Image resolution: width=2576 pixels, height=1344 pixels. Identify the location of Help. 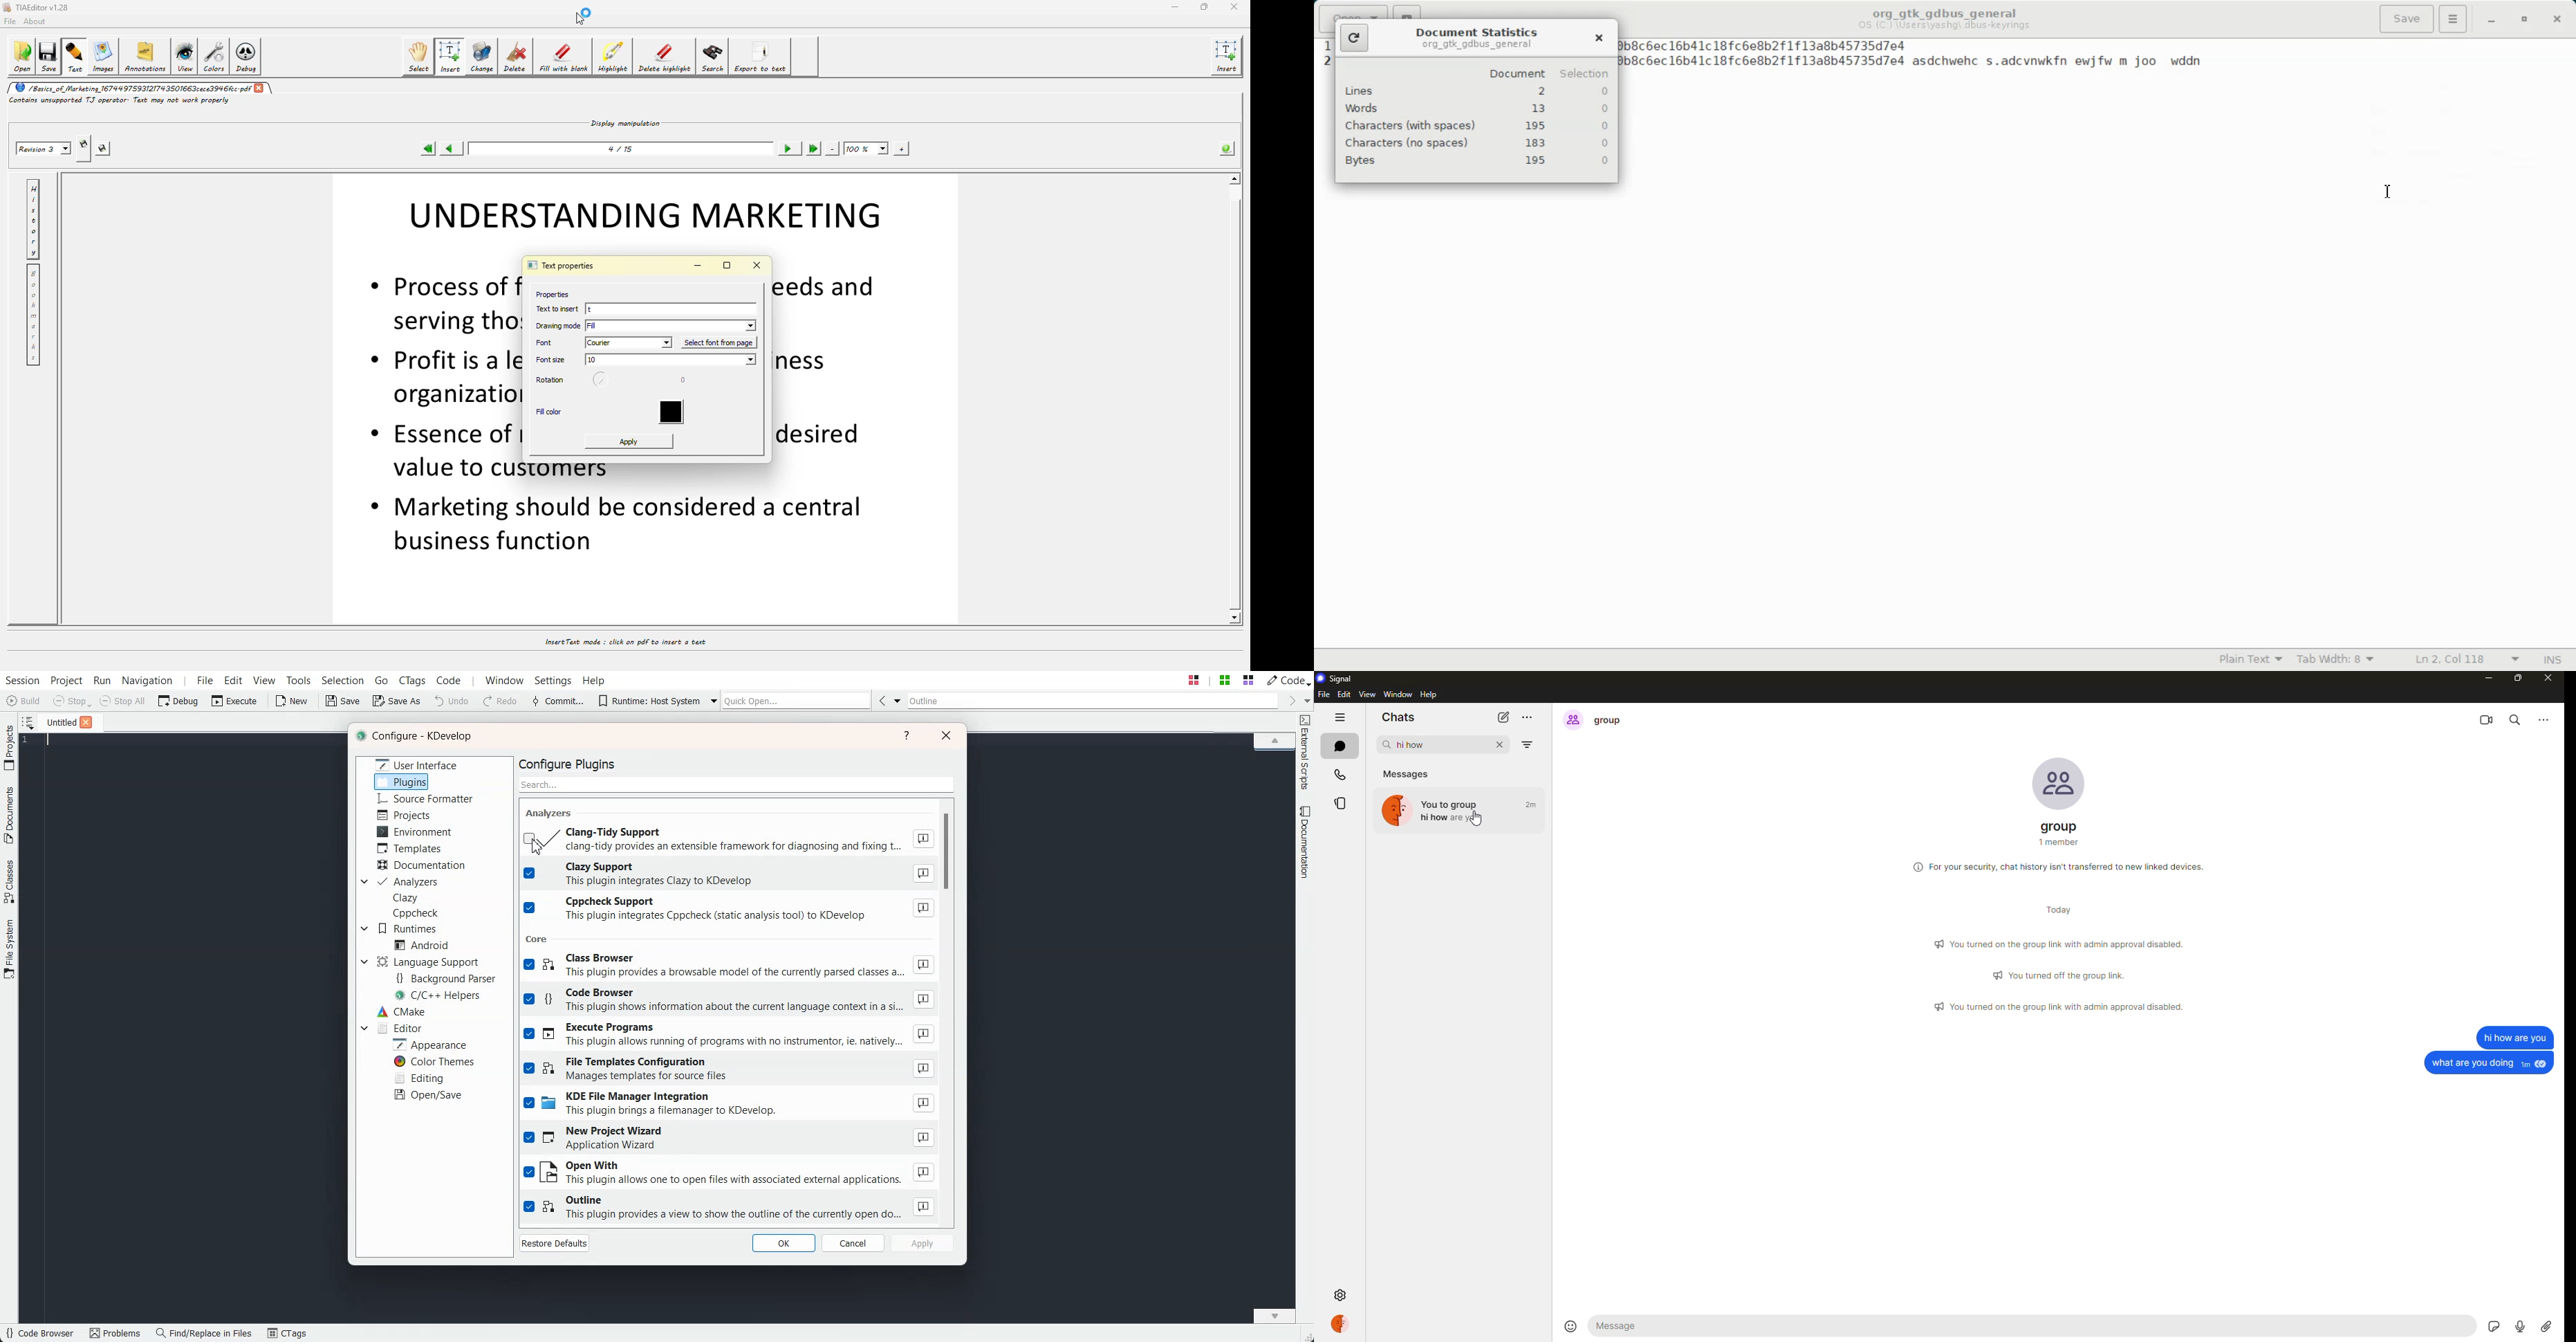
(907, 735).